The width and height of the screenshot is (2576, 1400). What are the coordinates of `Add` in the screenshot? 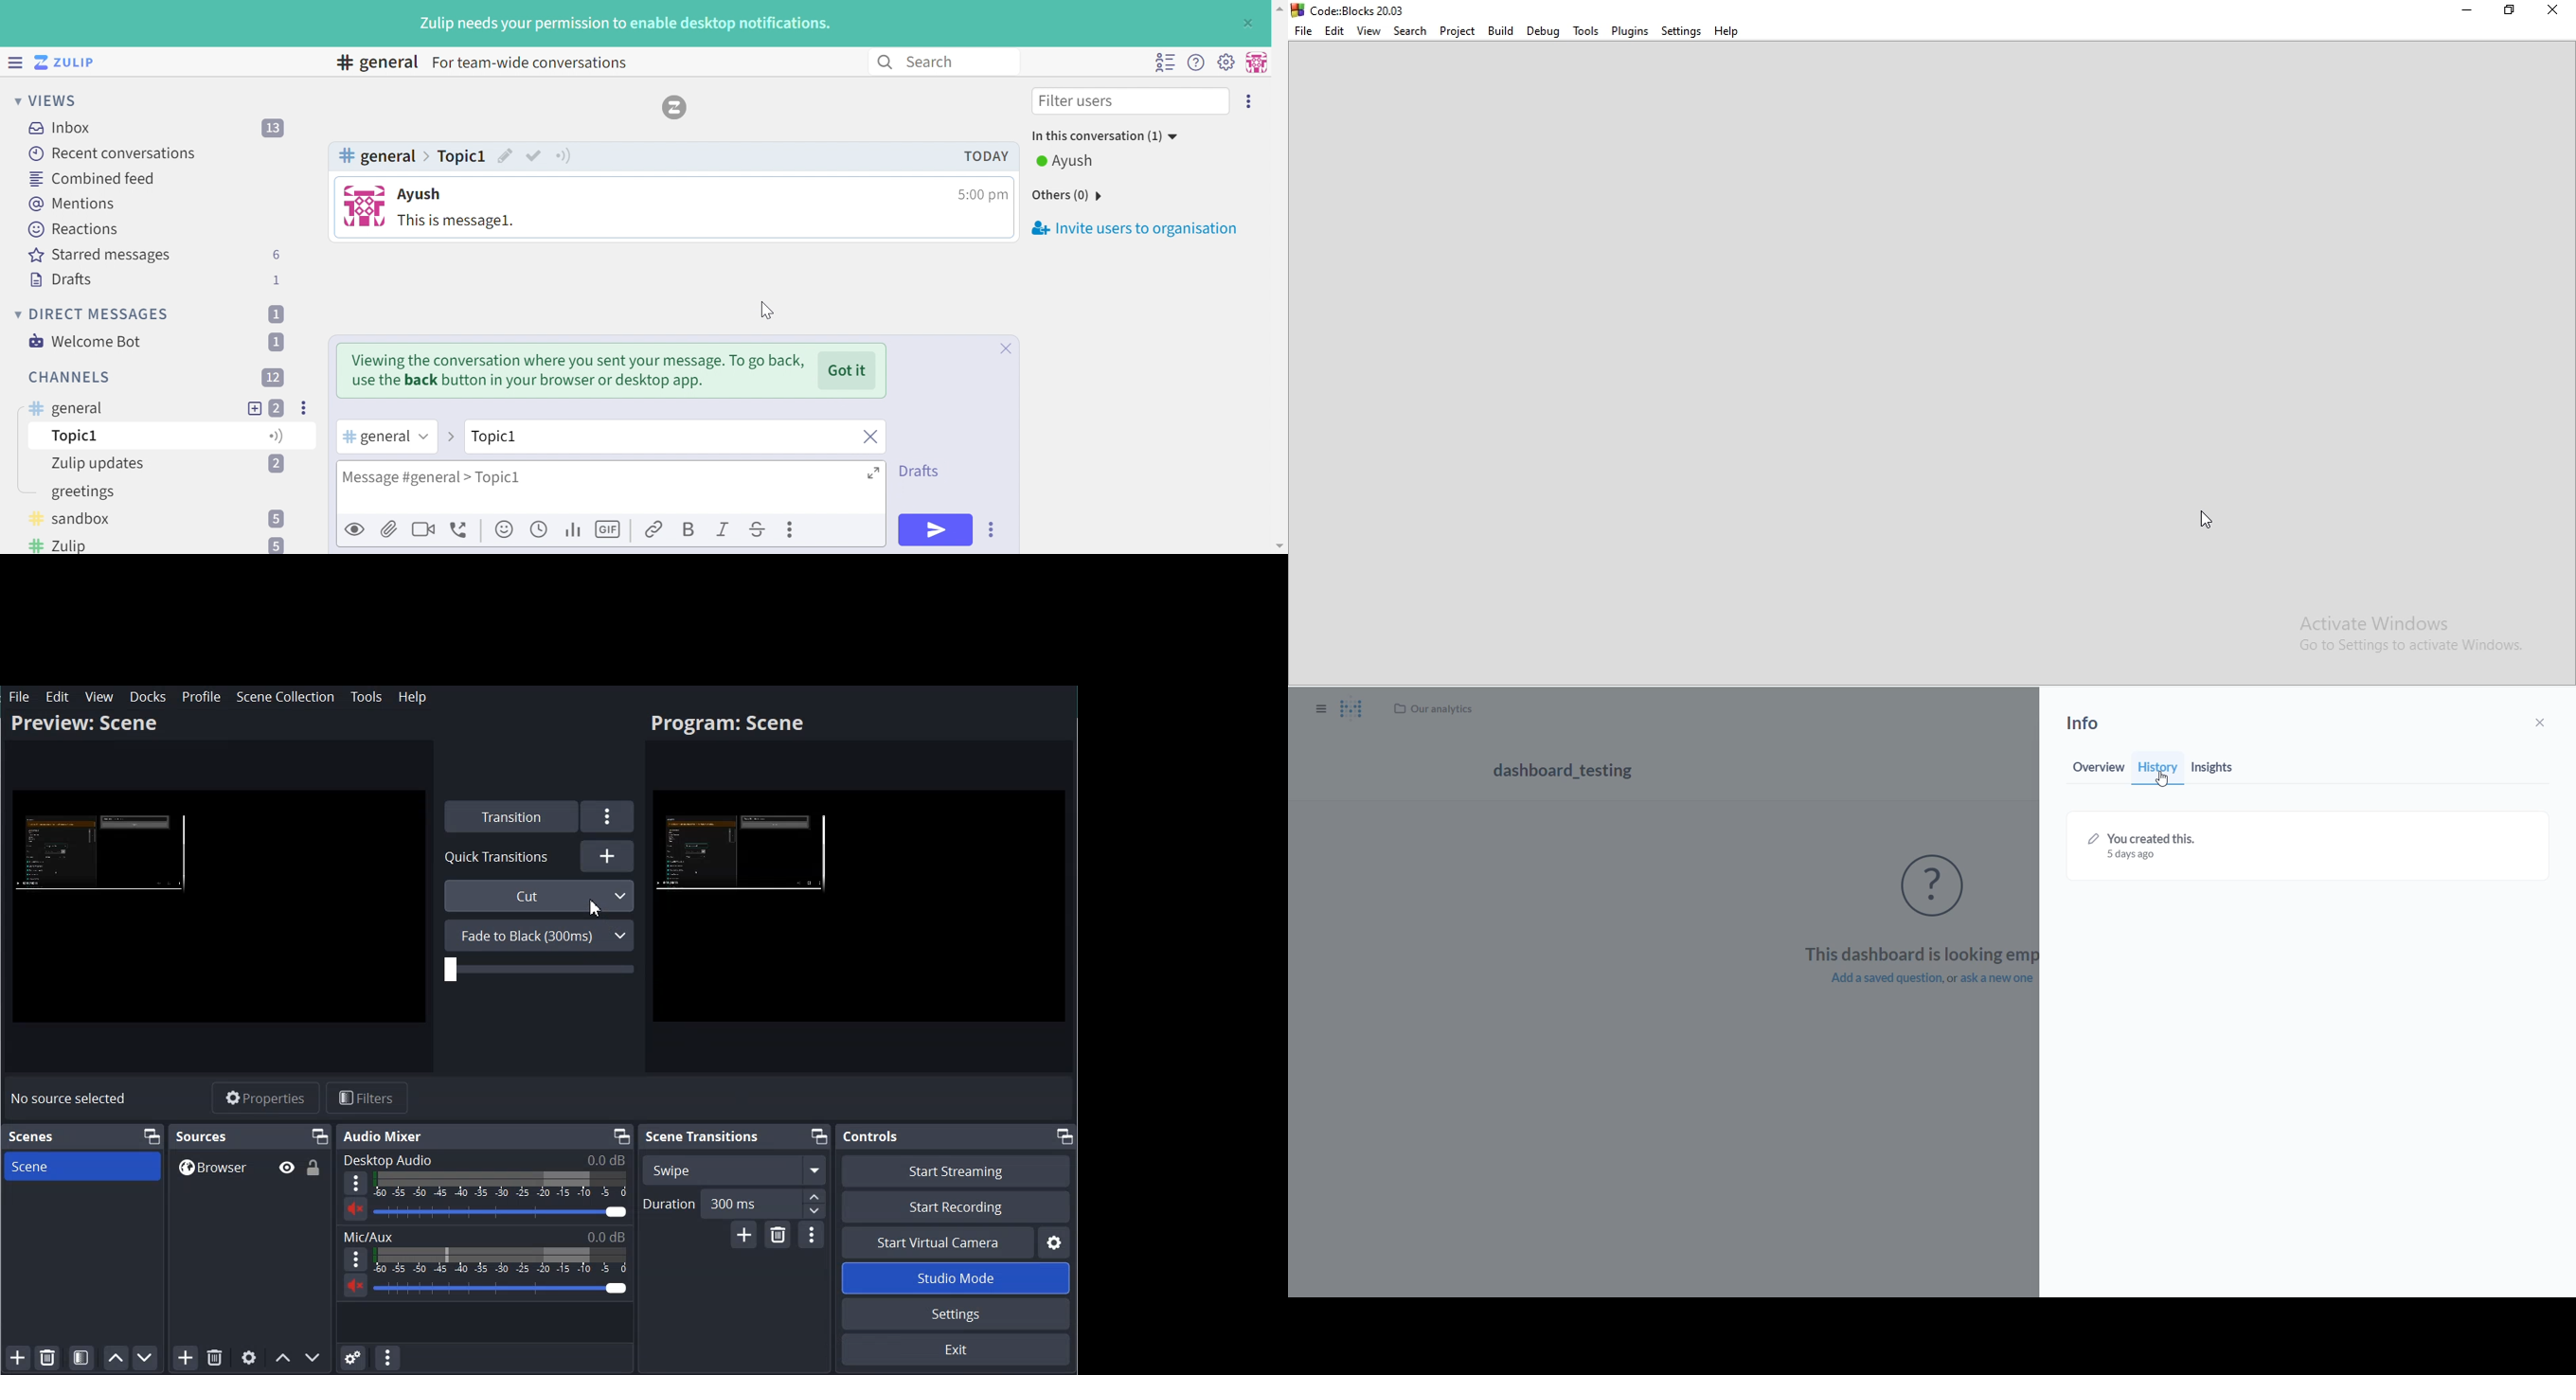 It's located at (607, 855).